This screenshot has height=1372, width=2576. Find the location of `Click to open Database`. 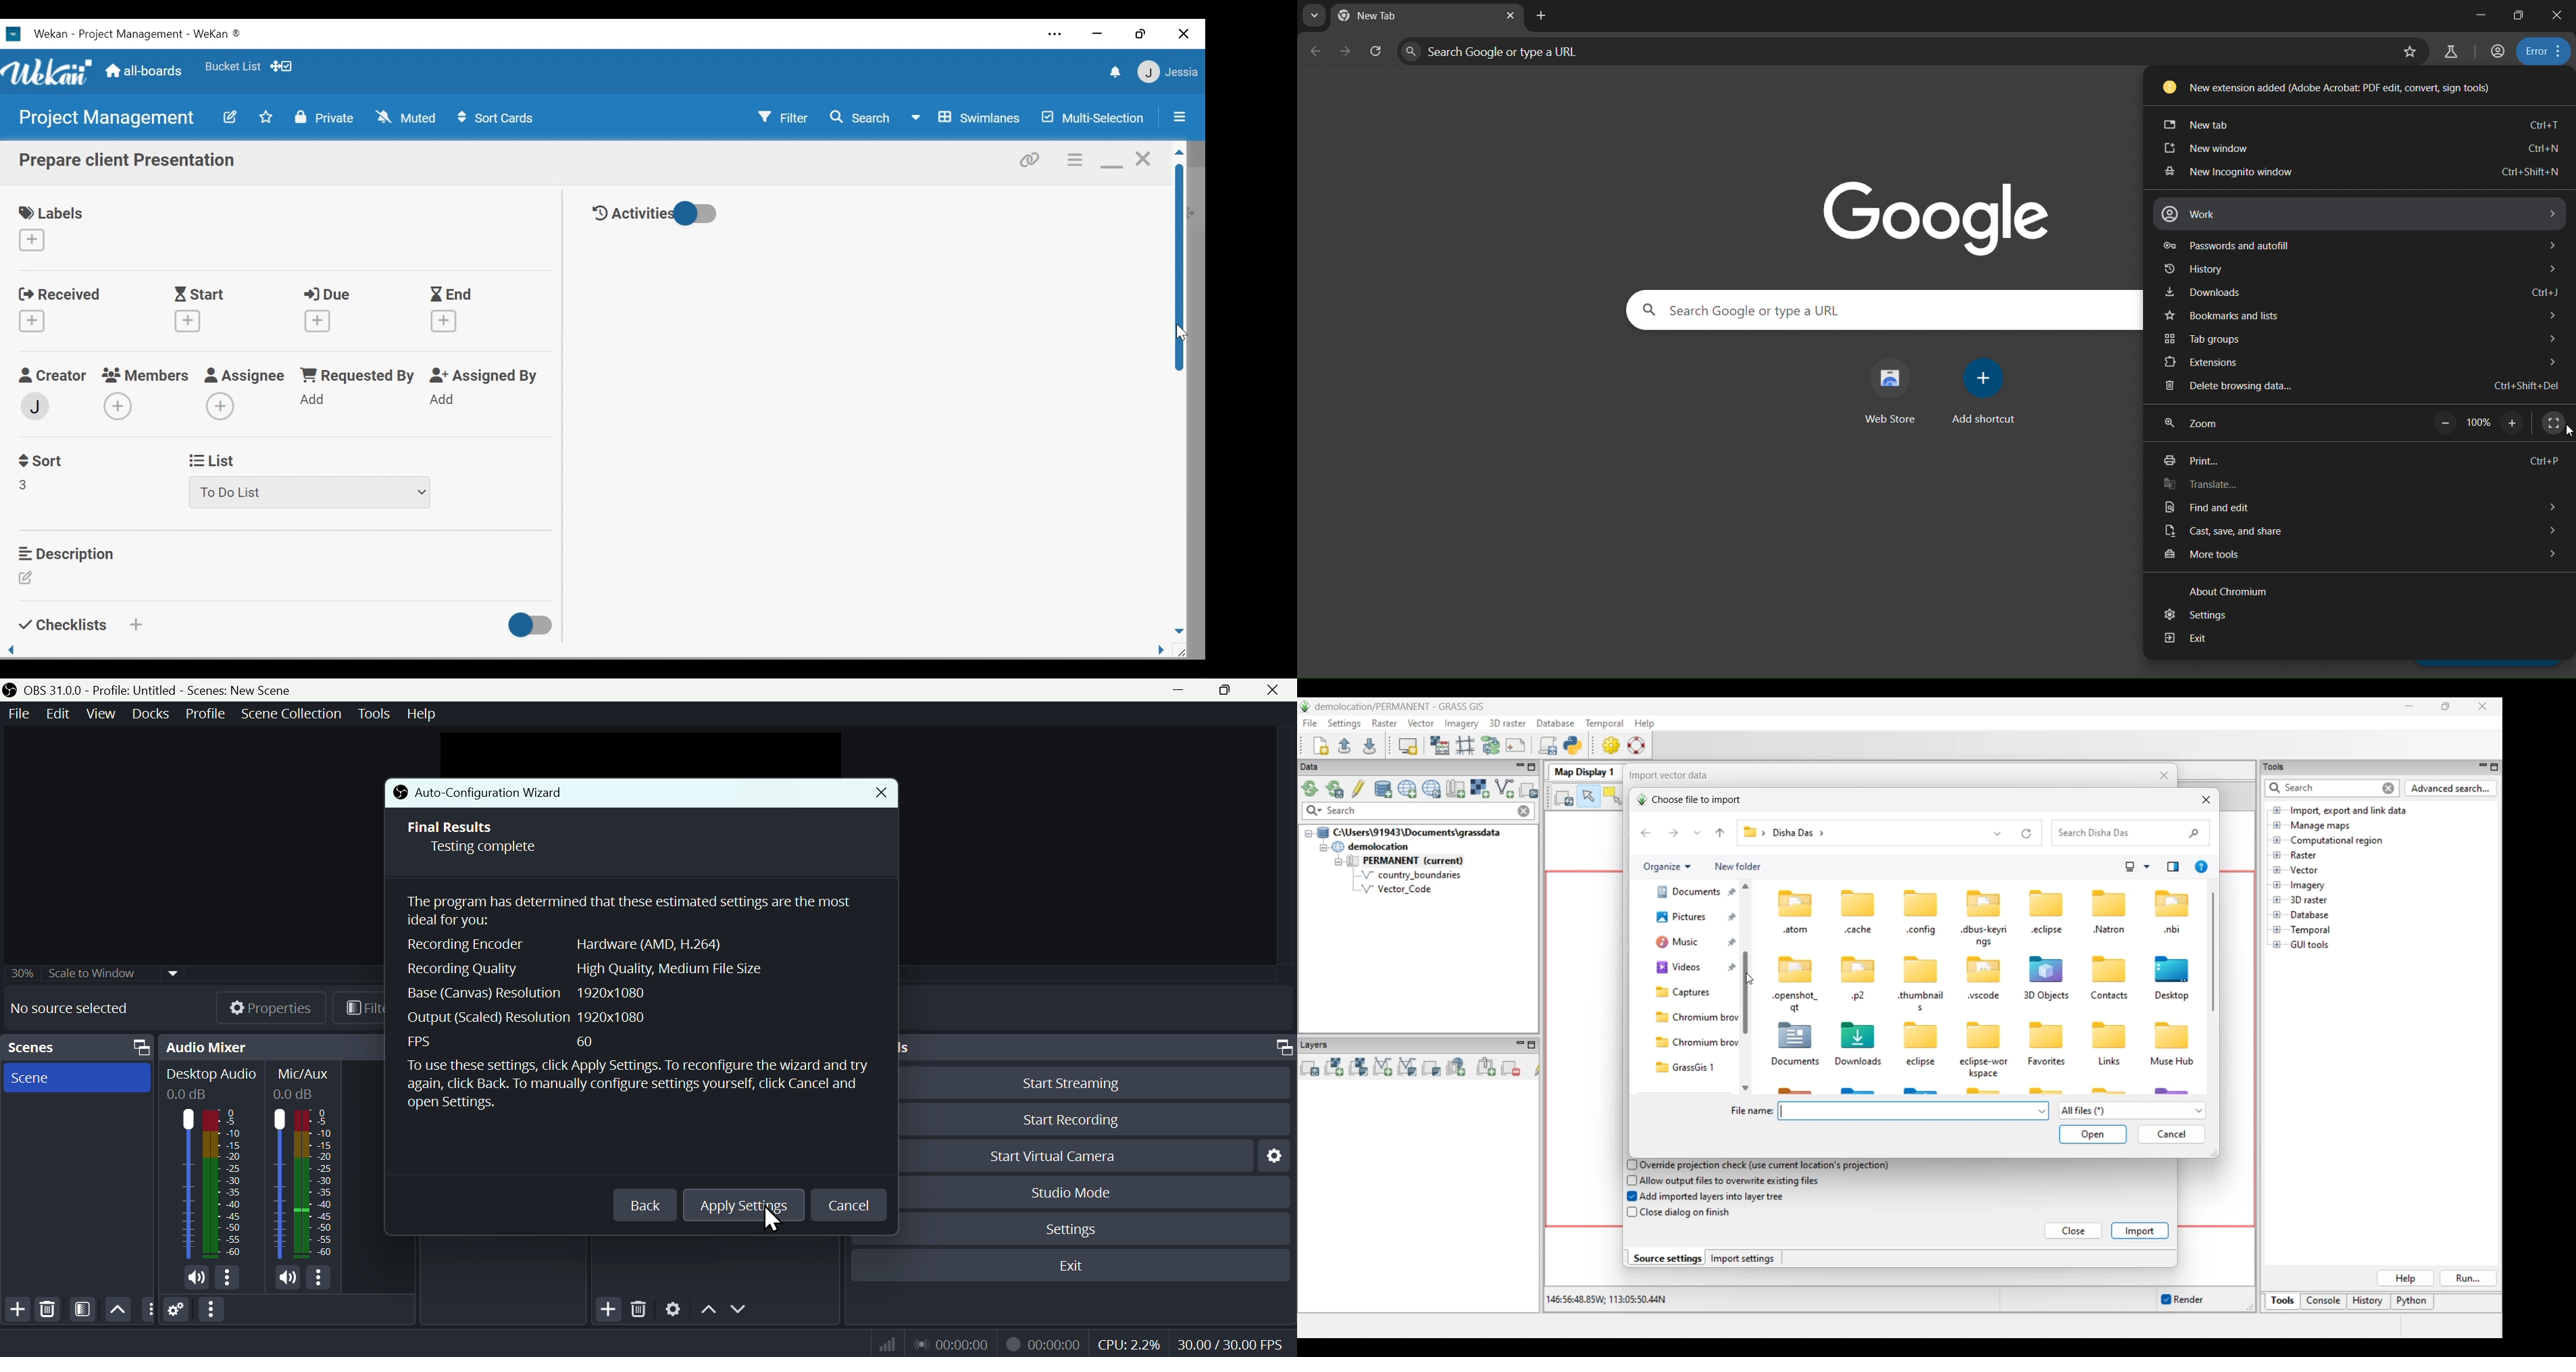

Click to open Database is located at coordinates (2277, 915).